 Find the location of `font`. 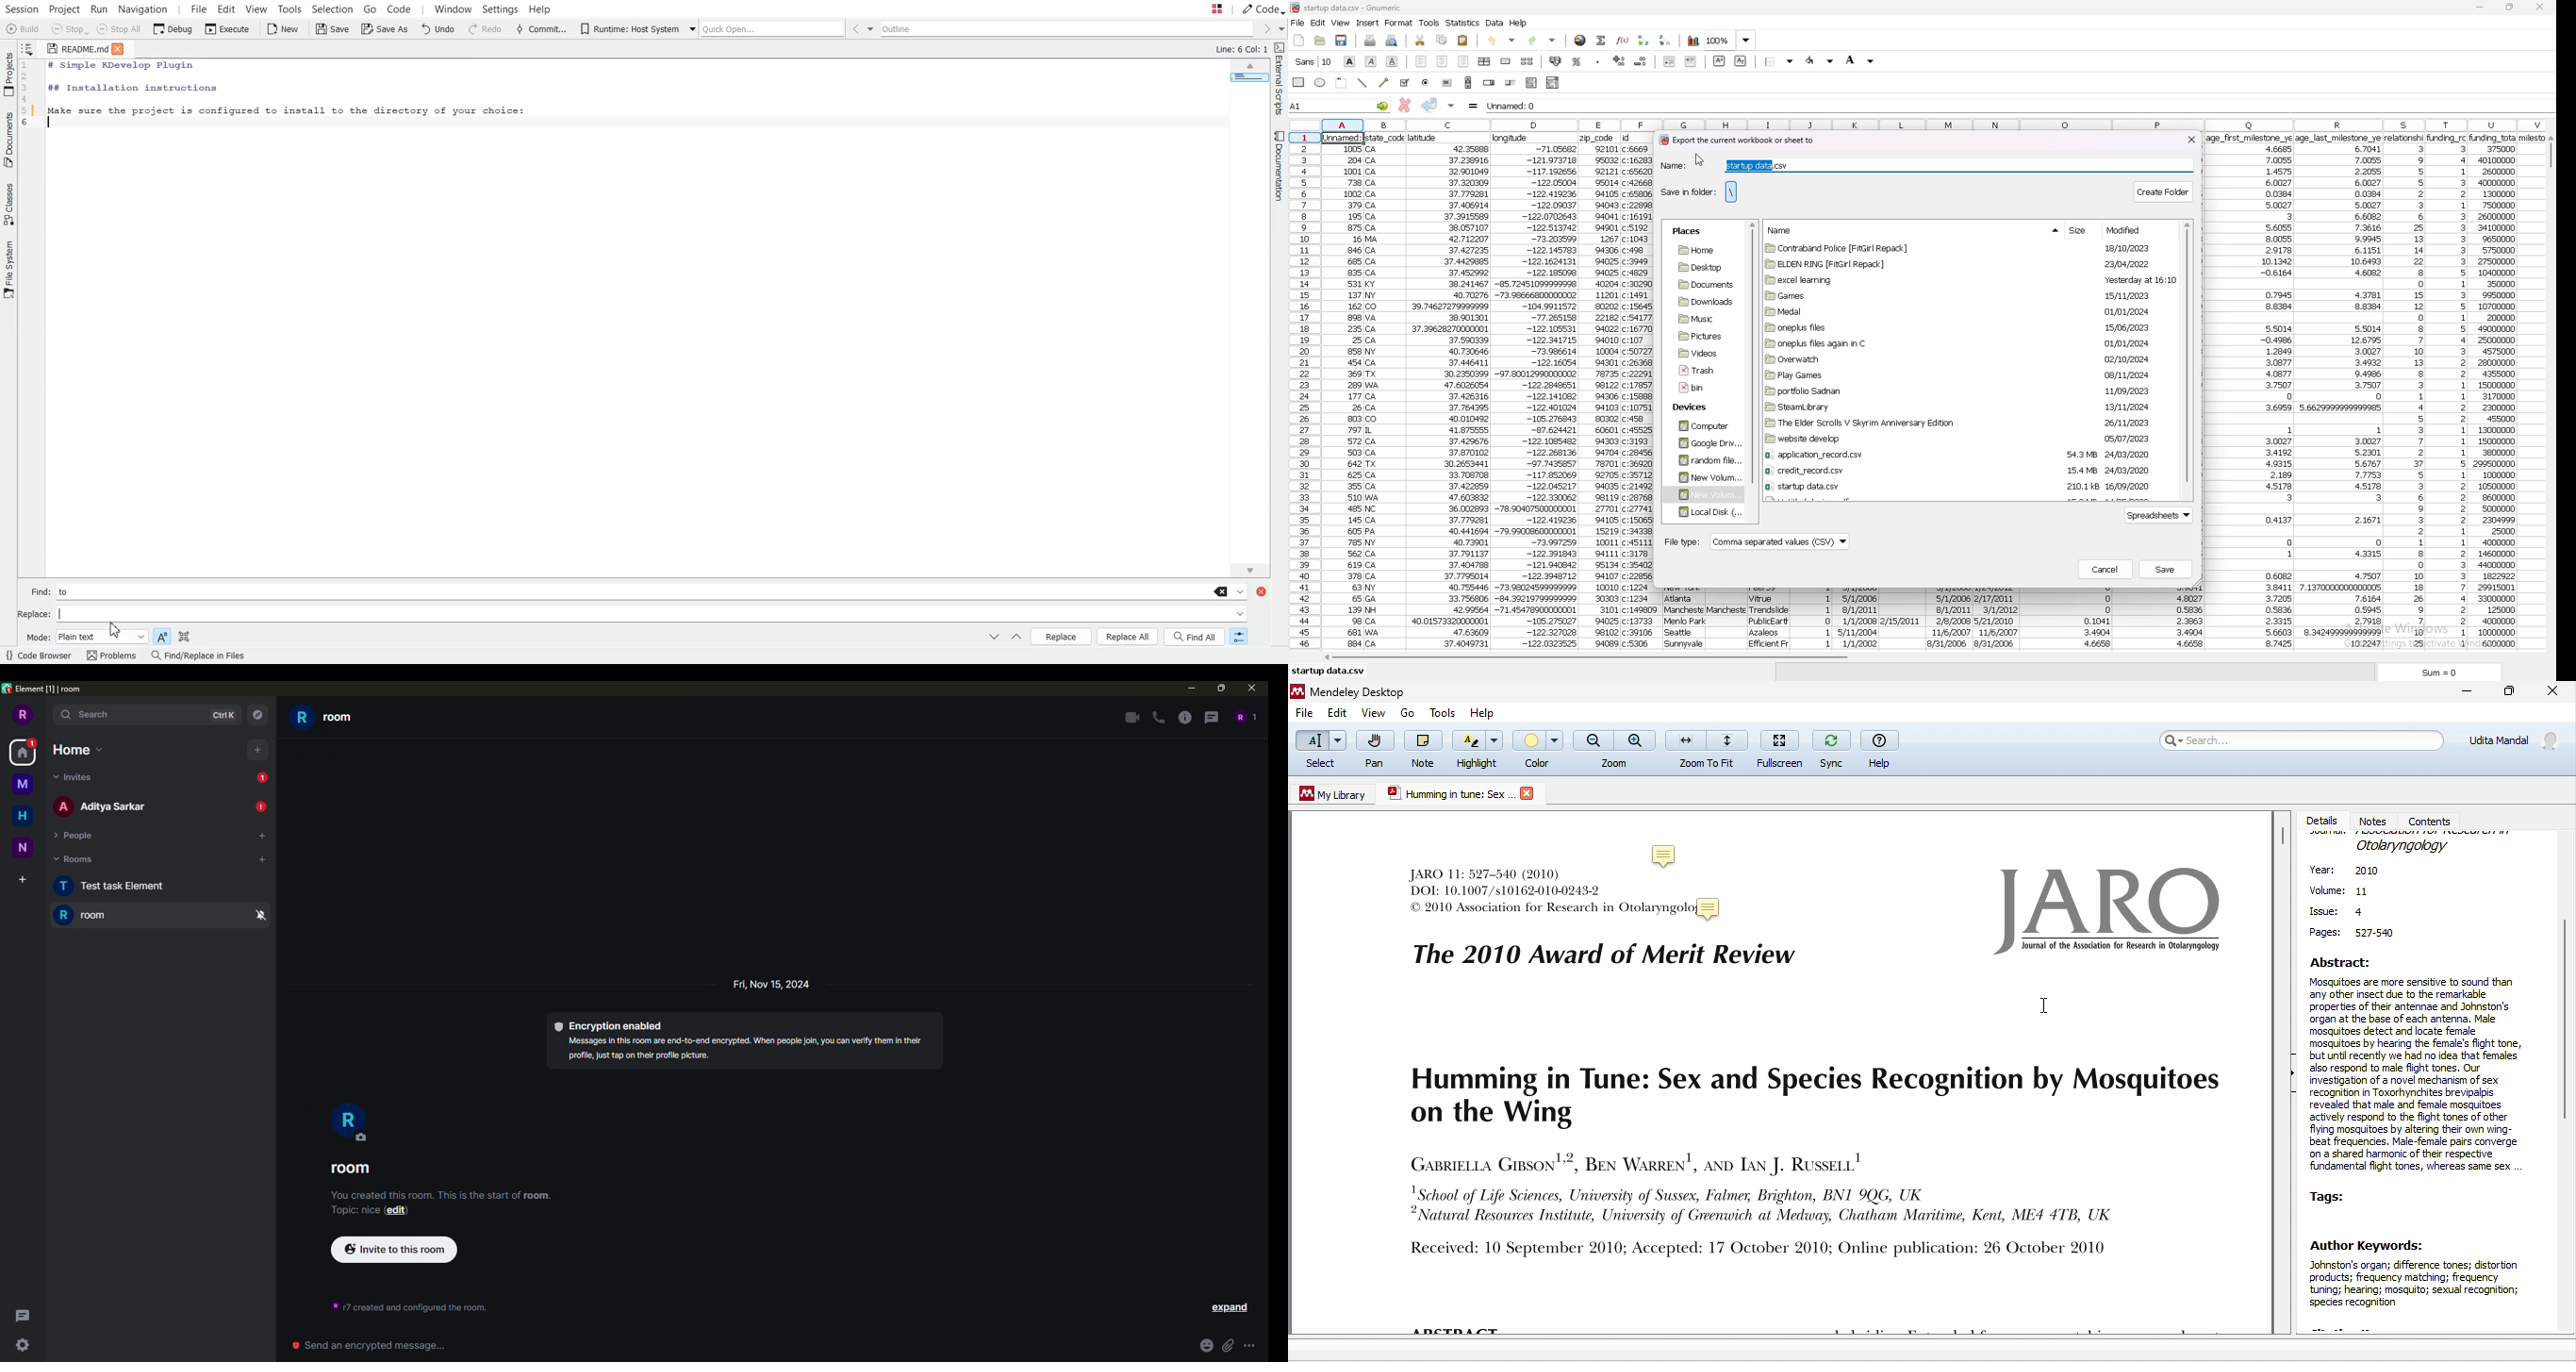

font is located at coordinates (1314, 61).